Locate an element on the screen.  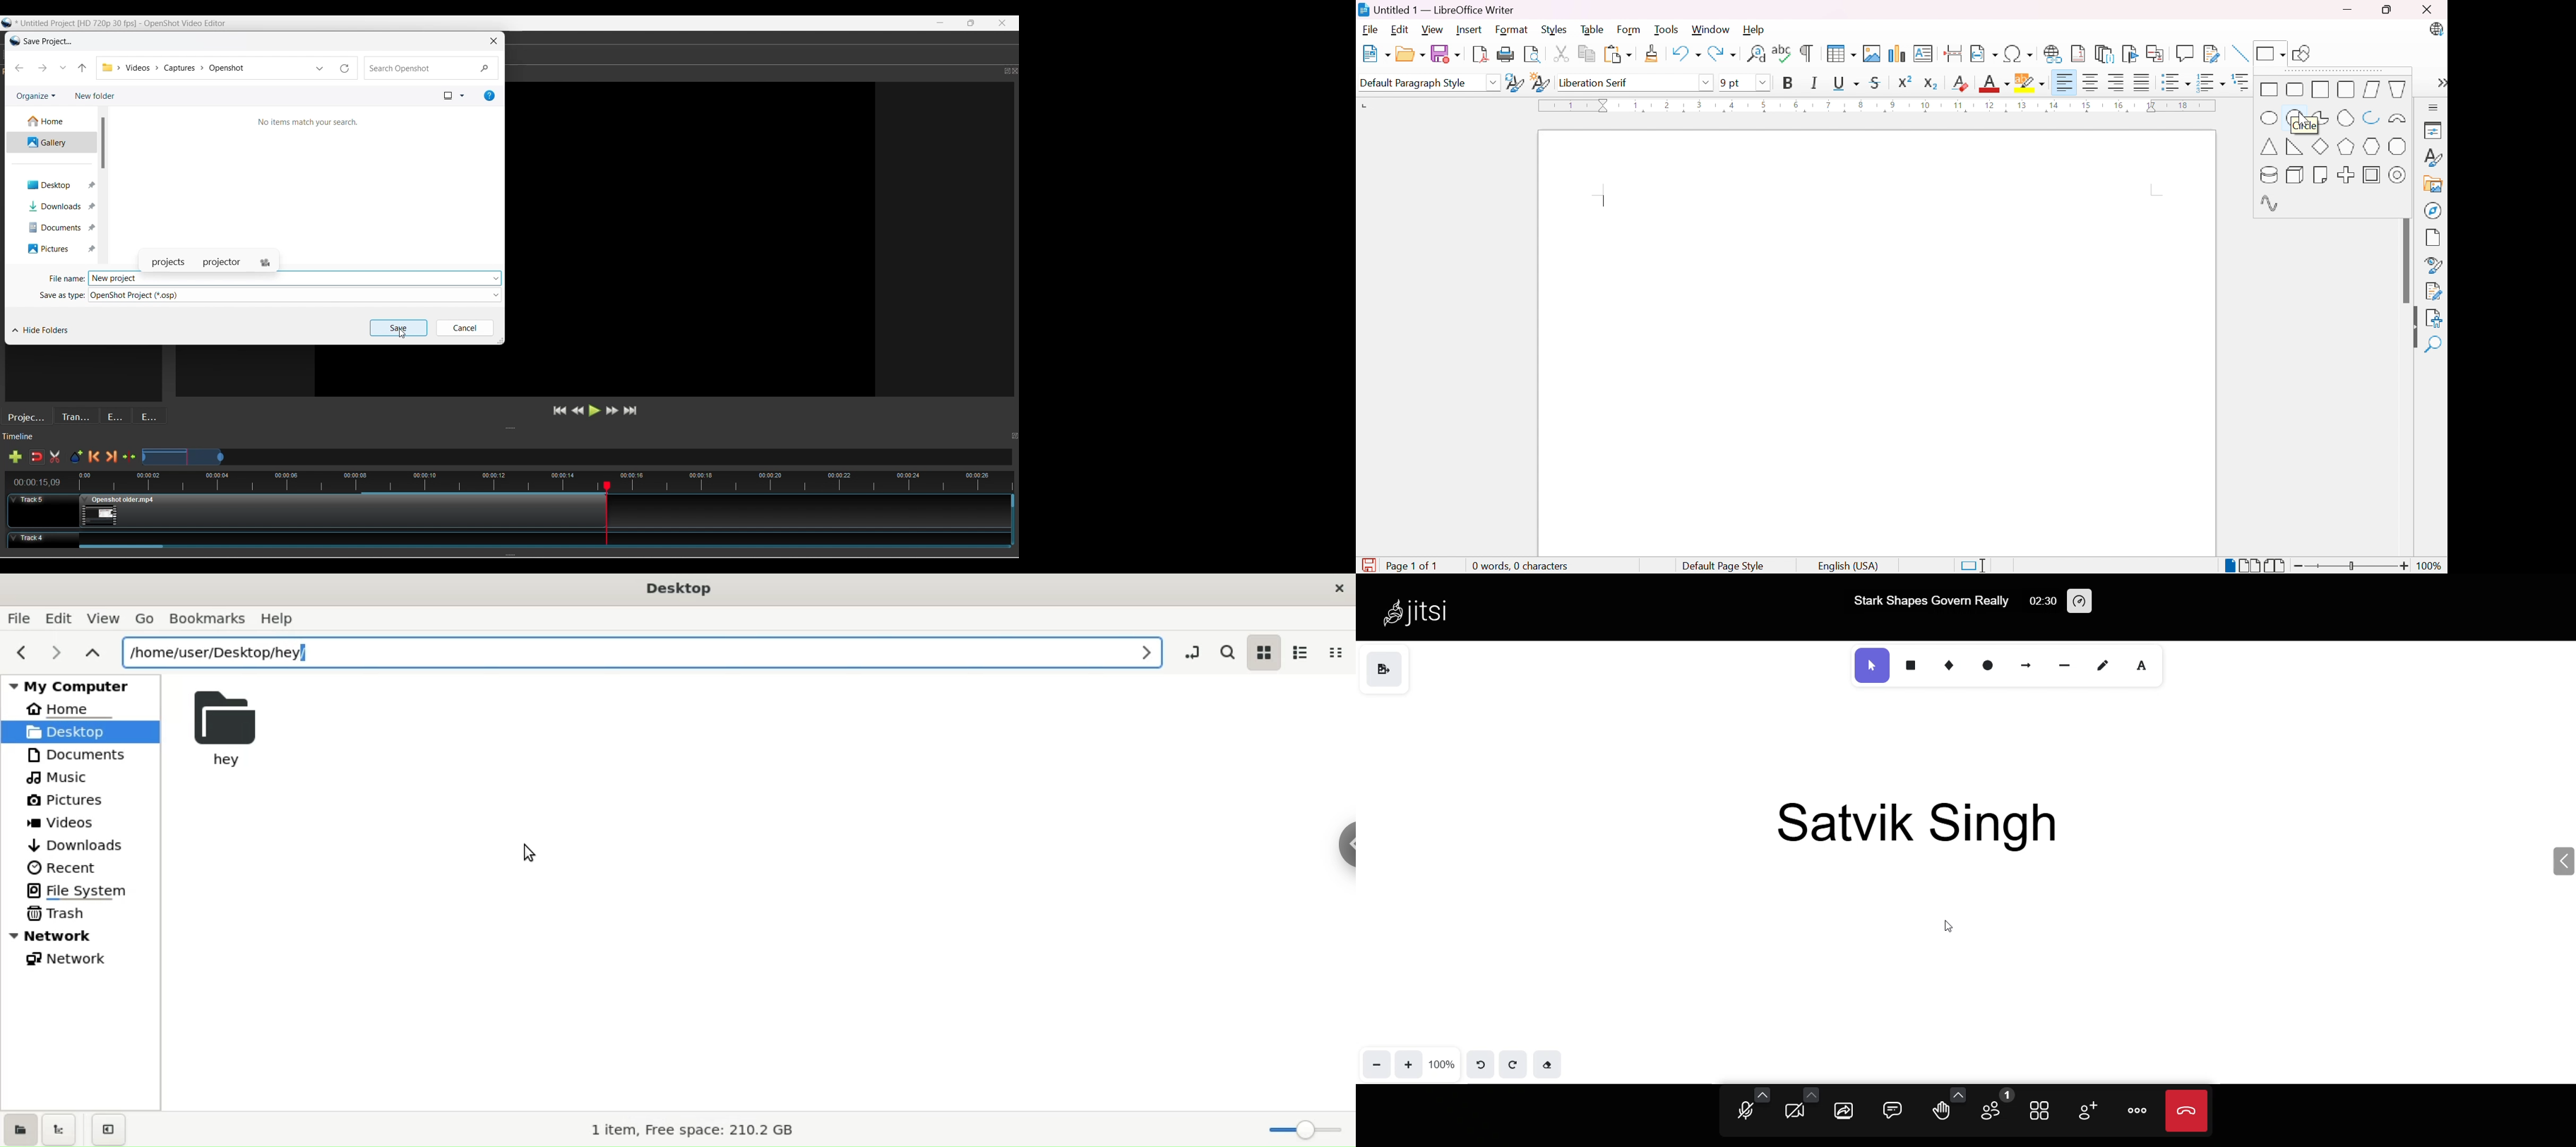
Organize current folder is located at coordinates (36, 96).